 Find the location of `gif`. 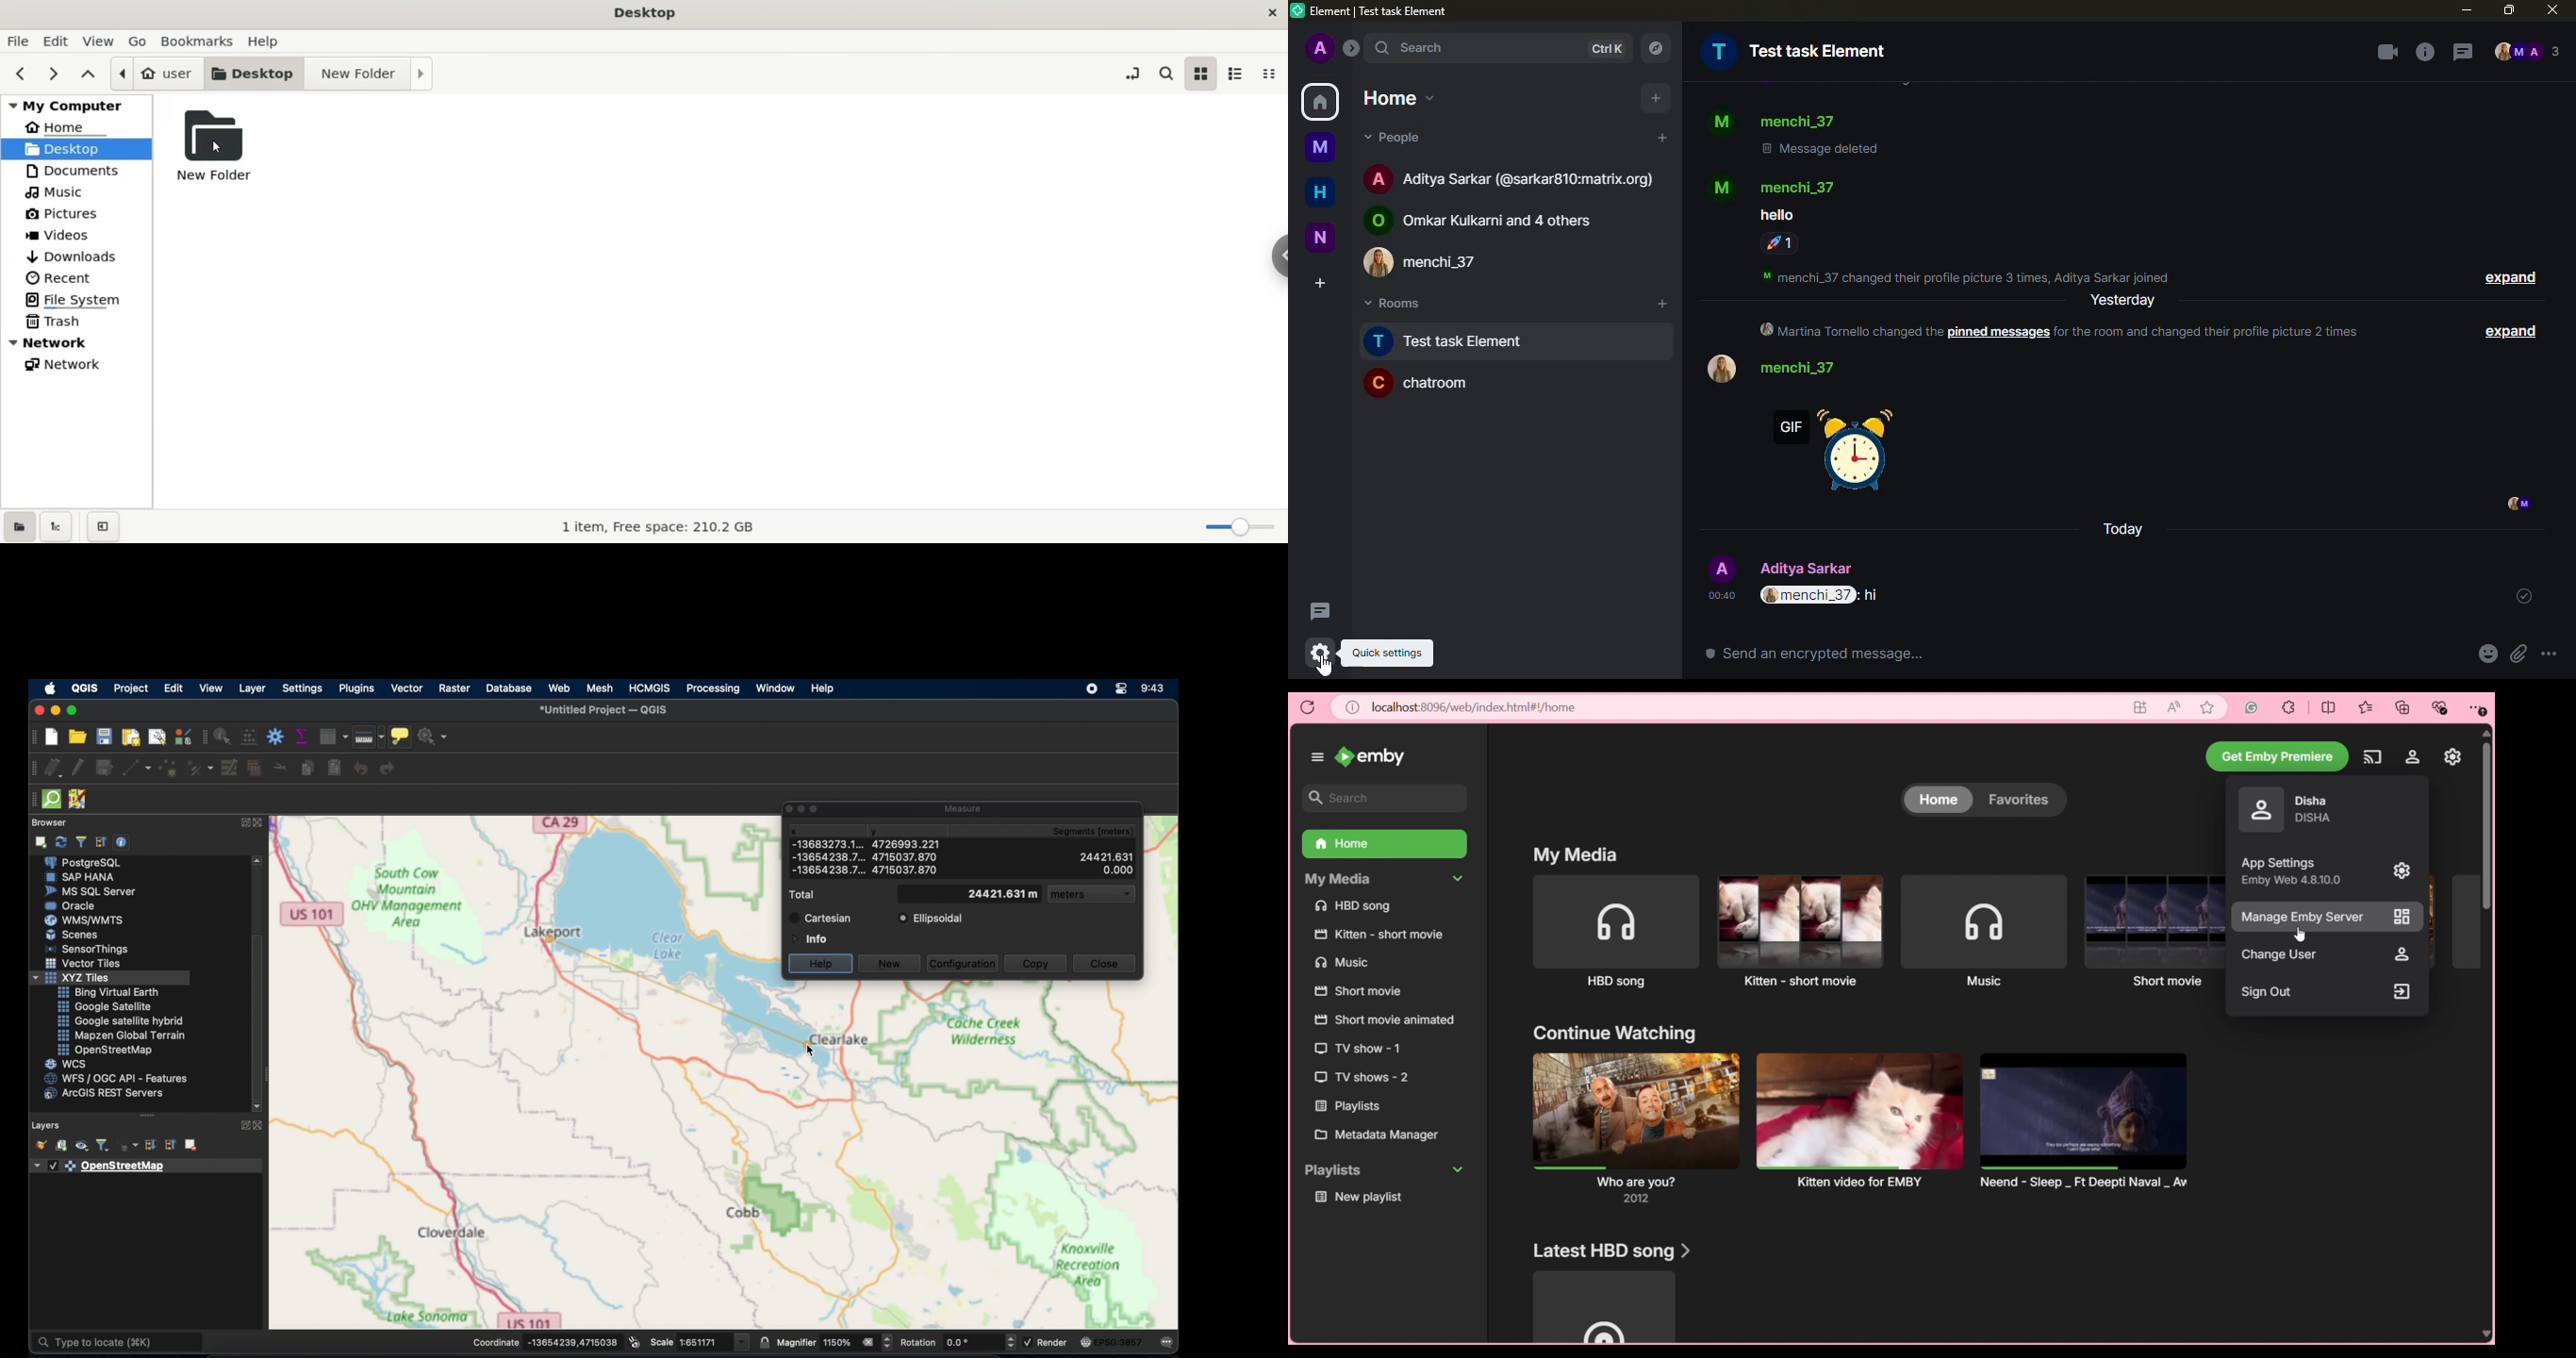

gif is located at coordinates (1833, 453).